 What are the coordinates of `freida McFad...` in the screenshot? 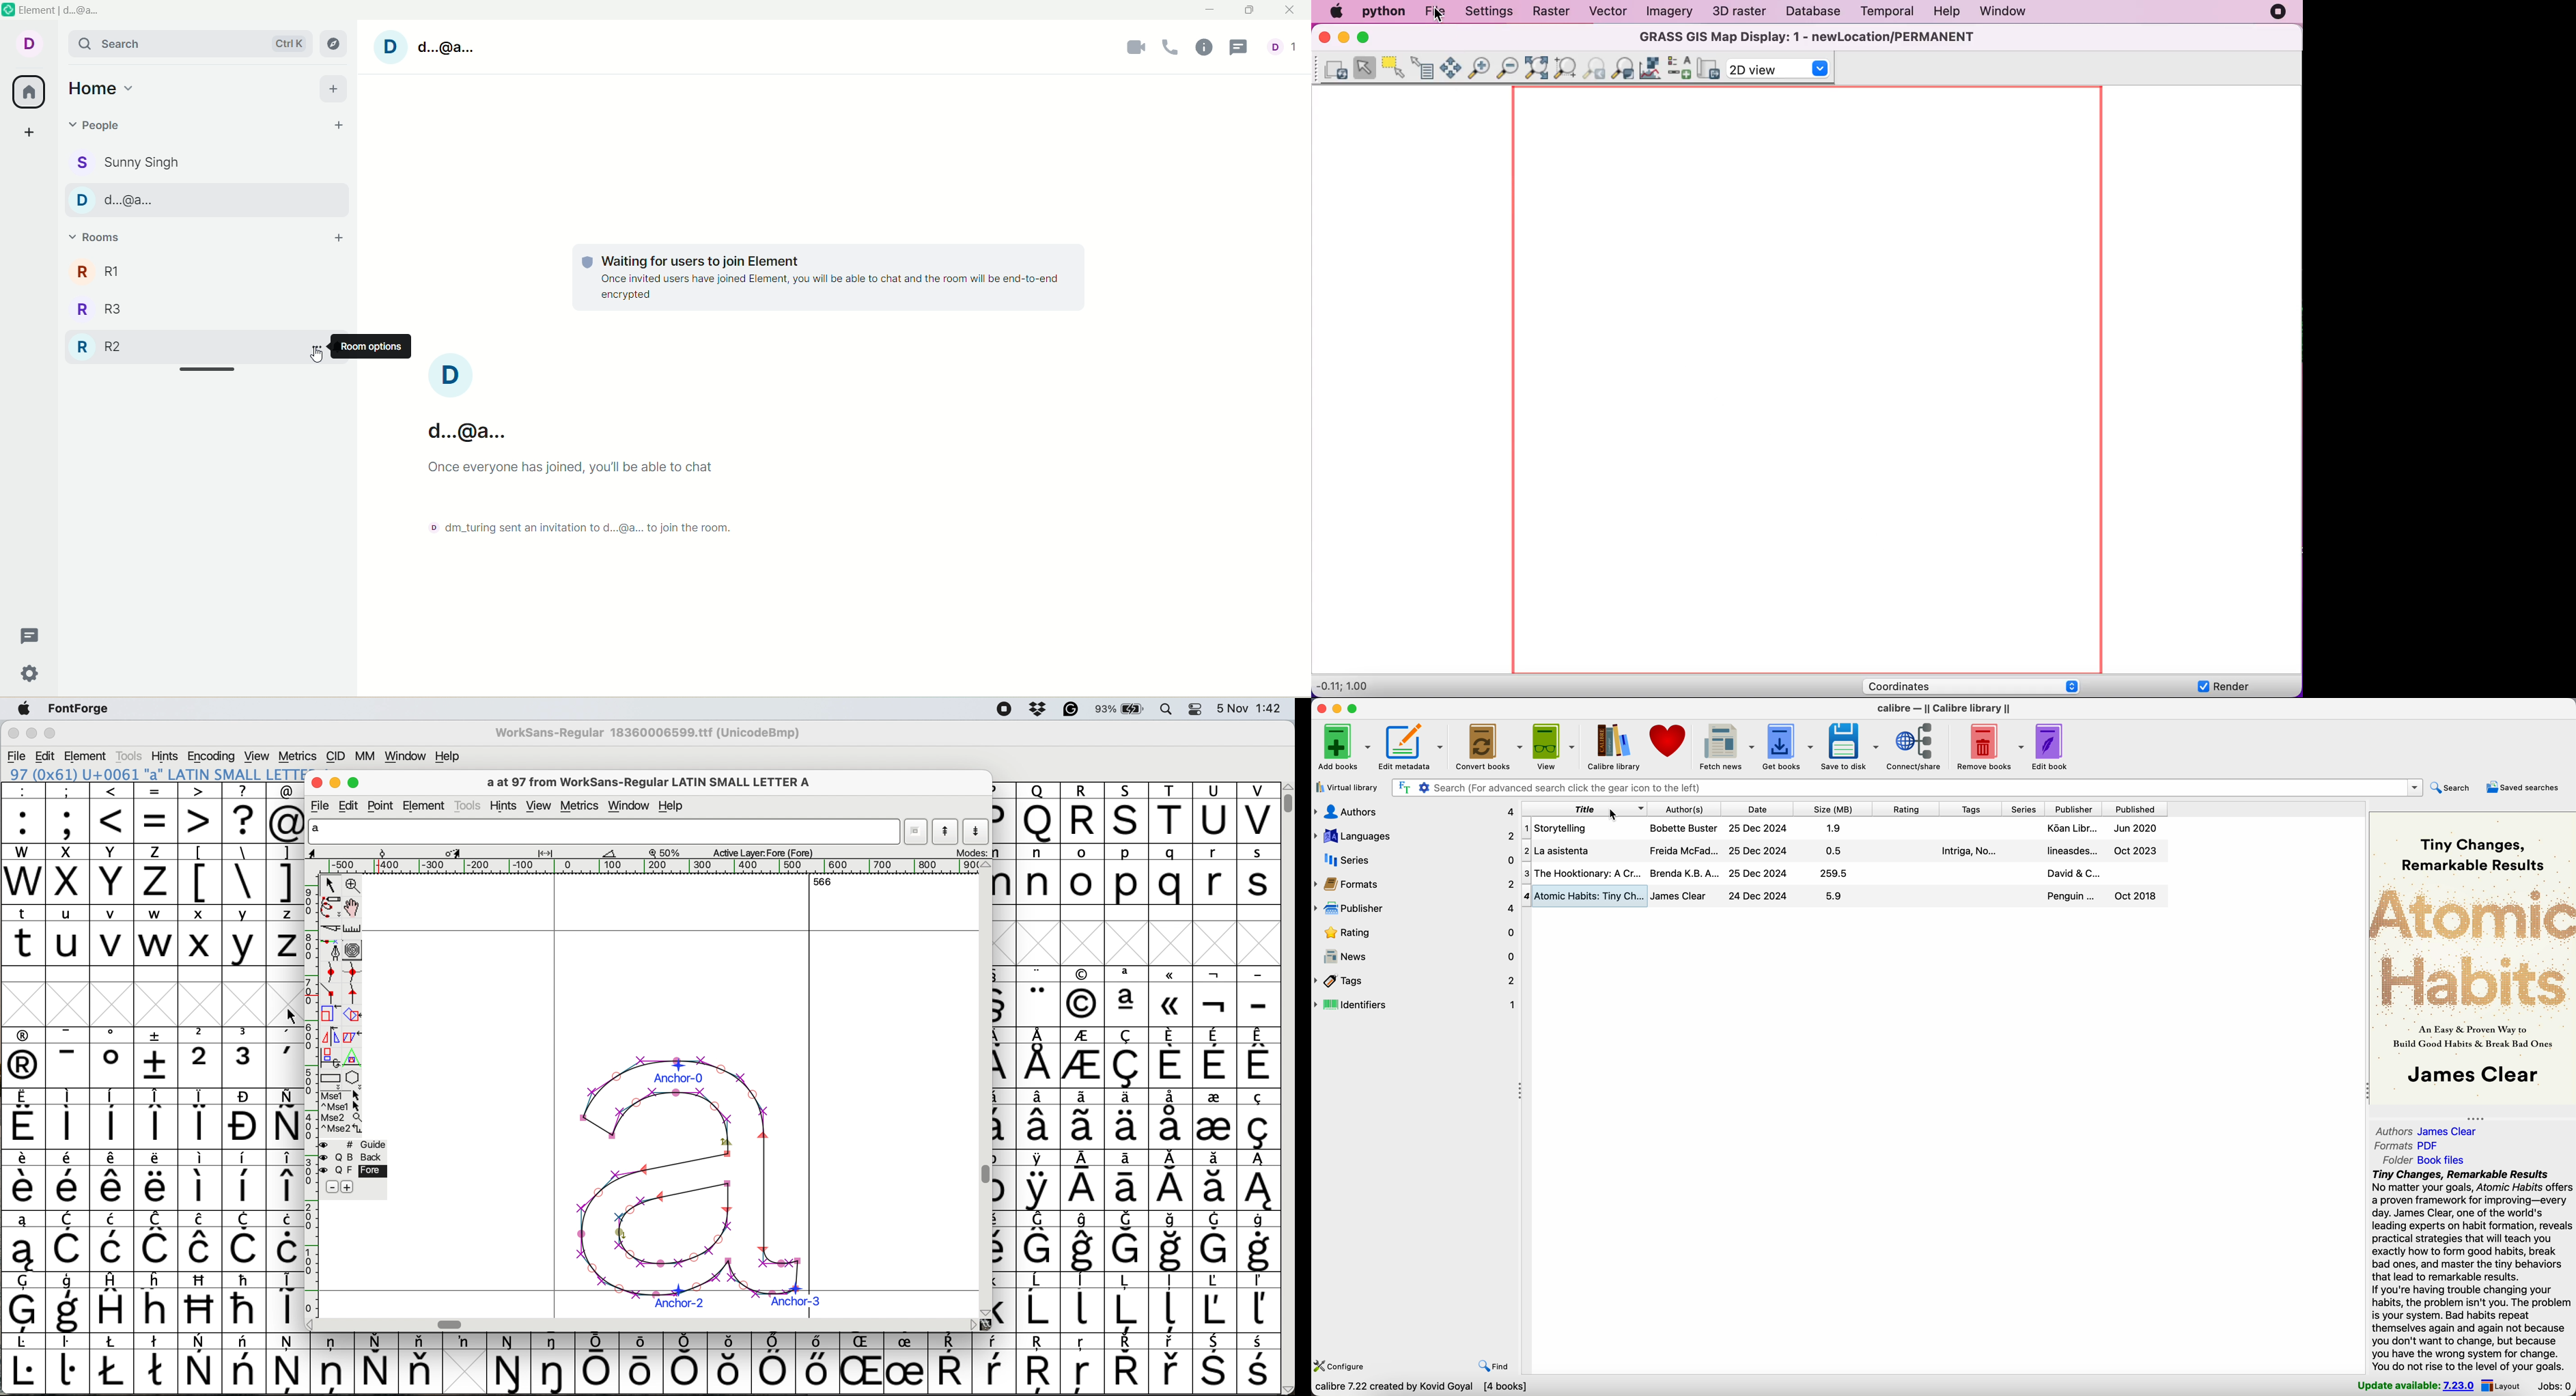 It's located at (1685, 850).